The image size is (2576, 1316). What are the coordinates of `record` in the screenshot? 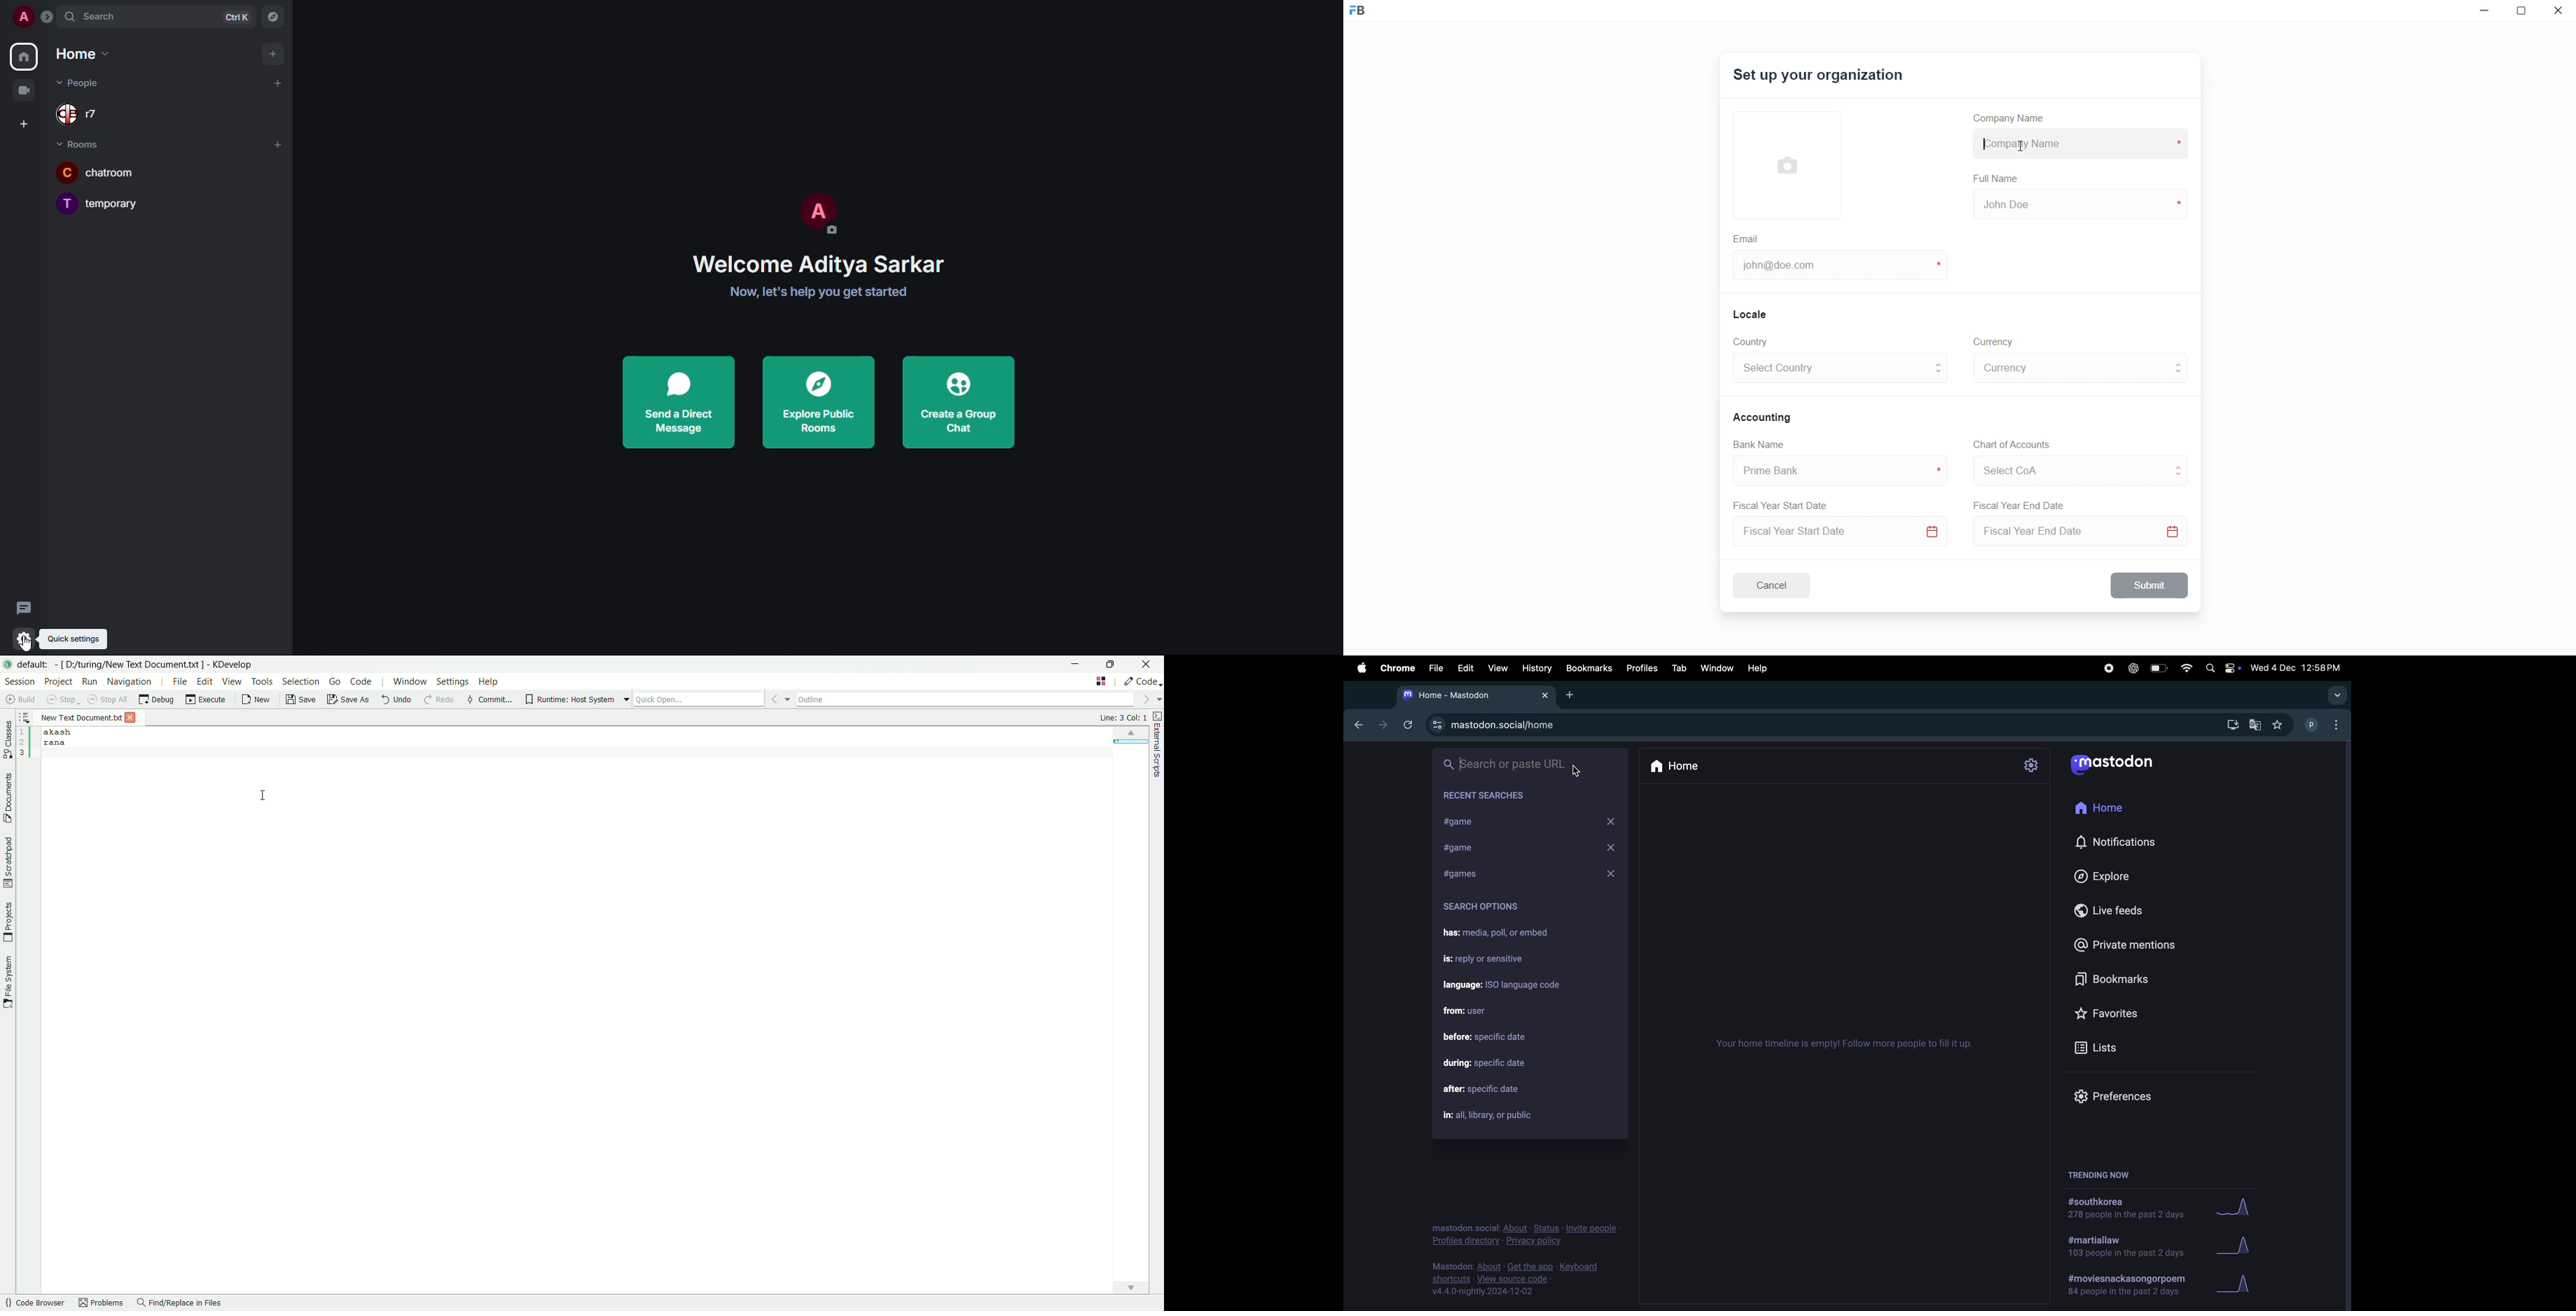 It's located at (2108, 668).